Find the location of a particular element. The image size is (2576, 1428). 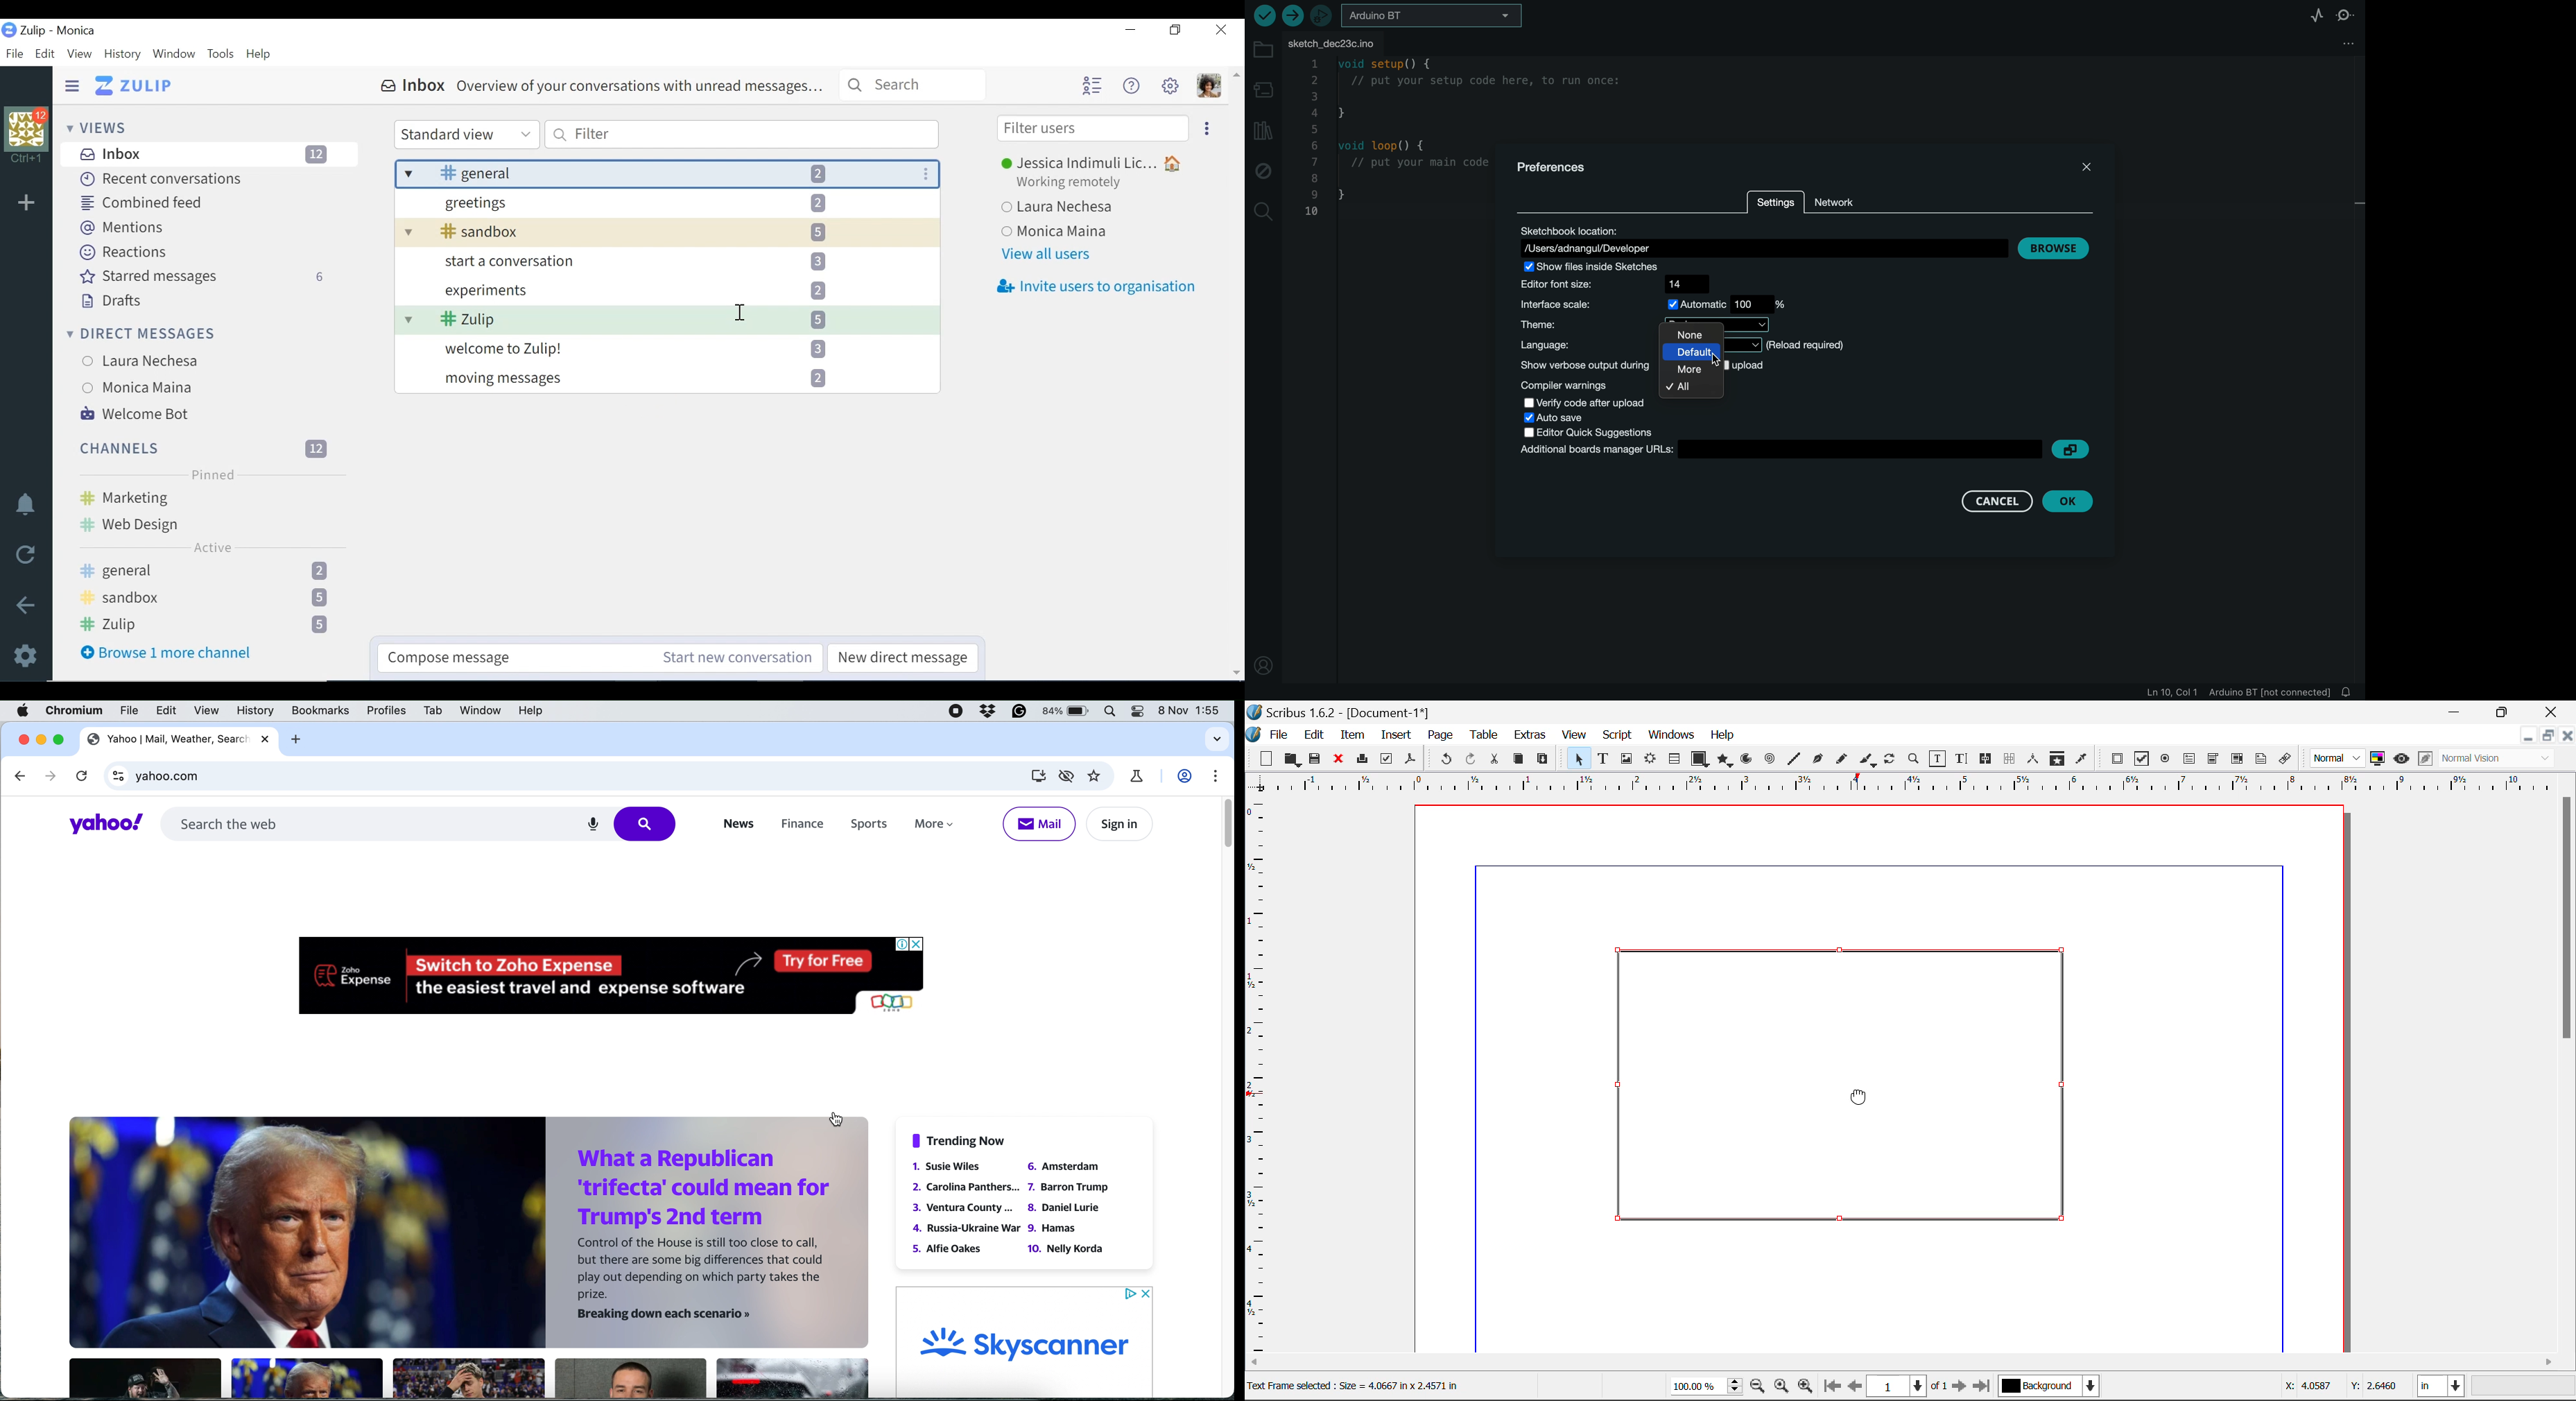

Scribus 1.62 - [Document-1*] is located at coordinates (1345, 710).